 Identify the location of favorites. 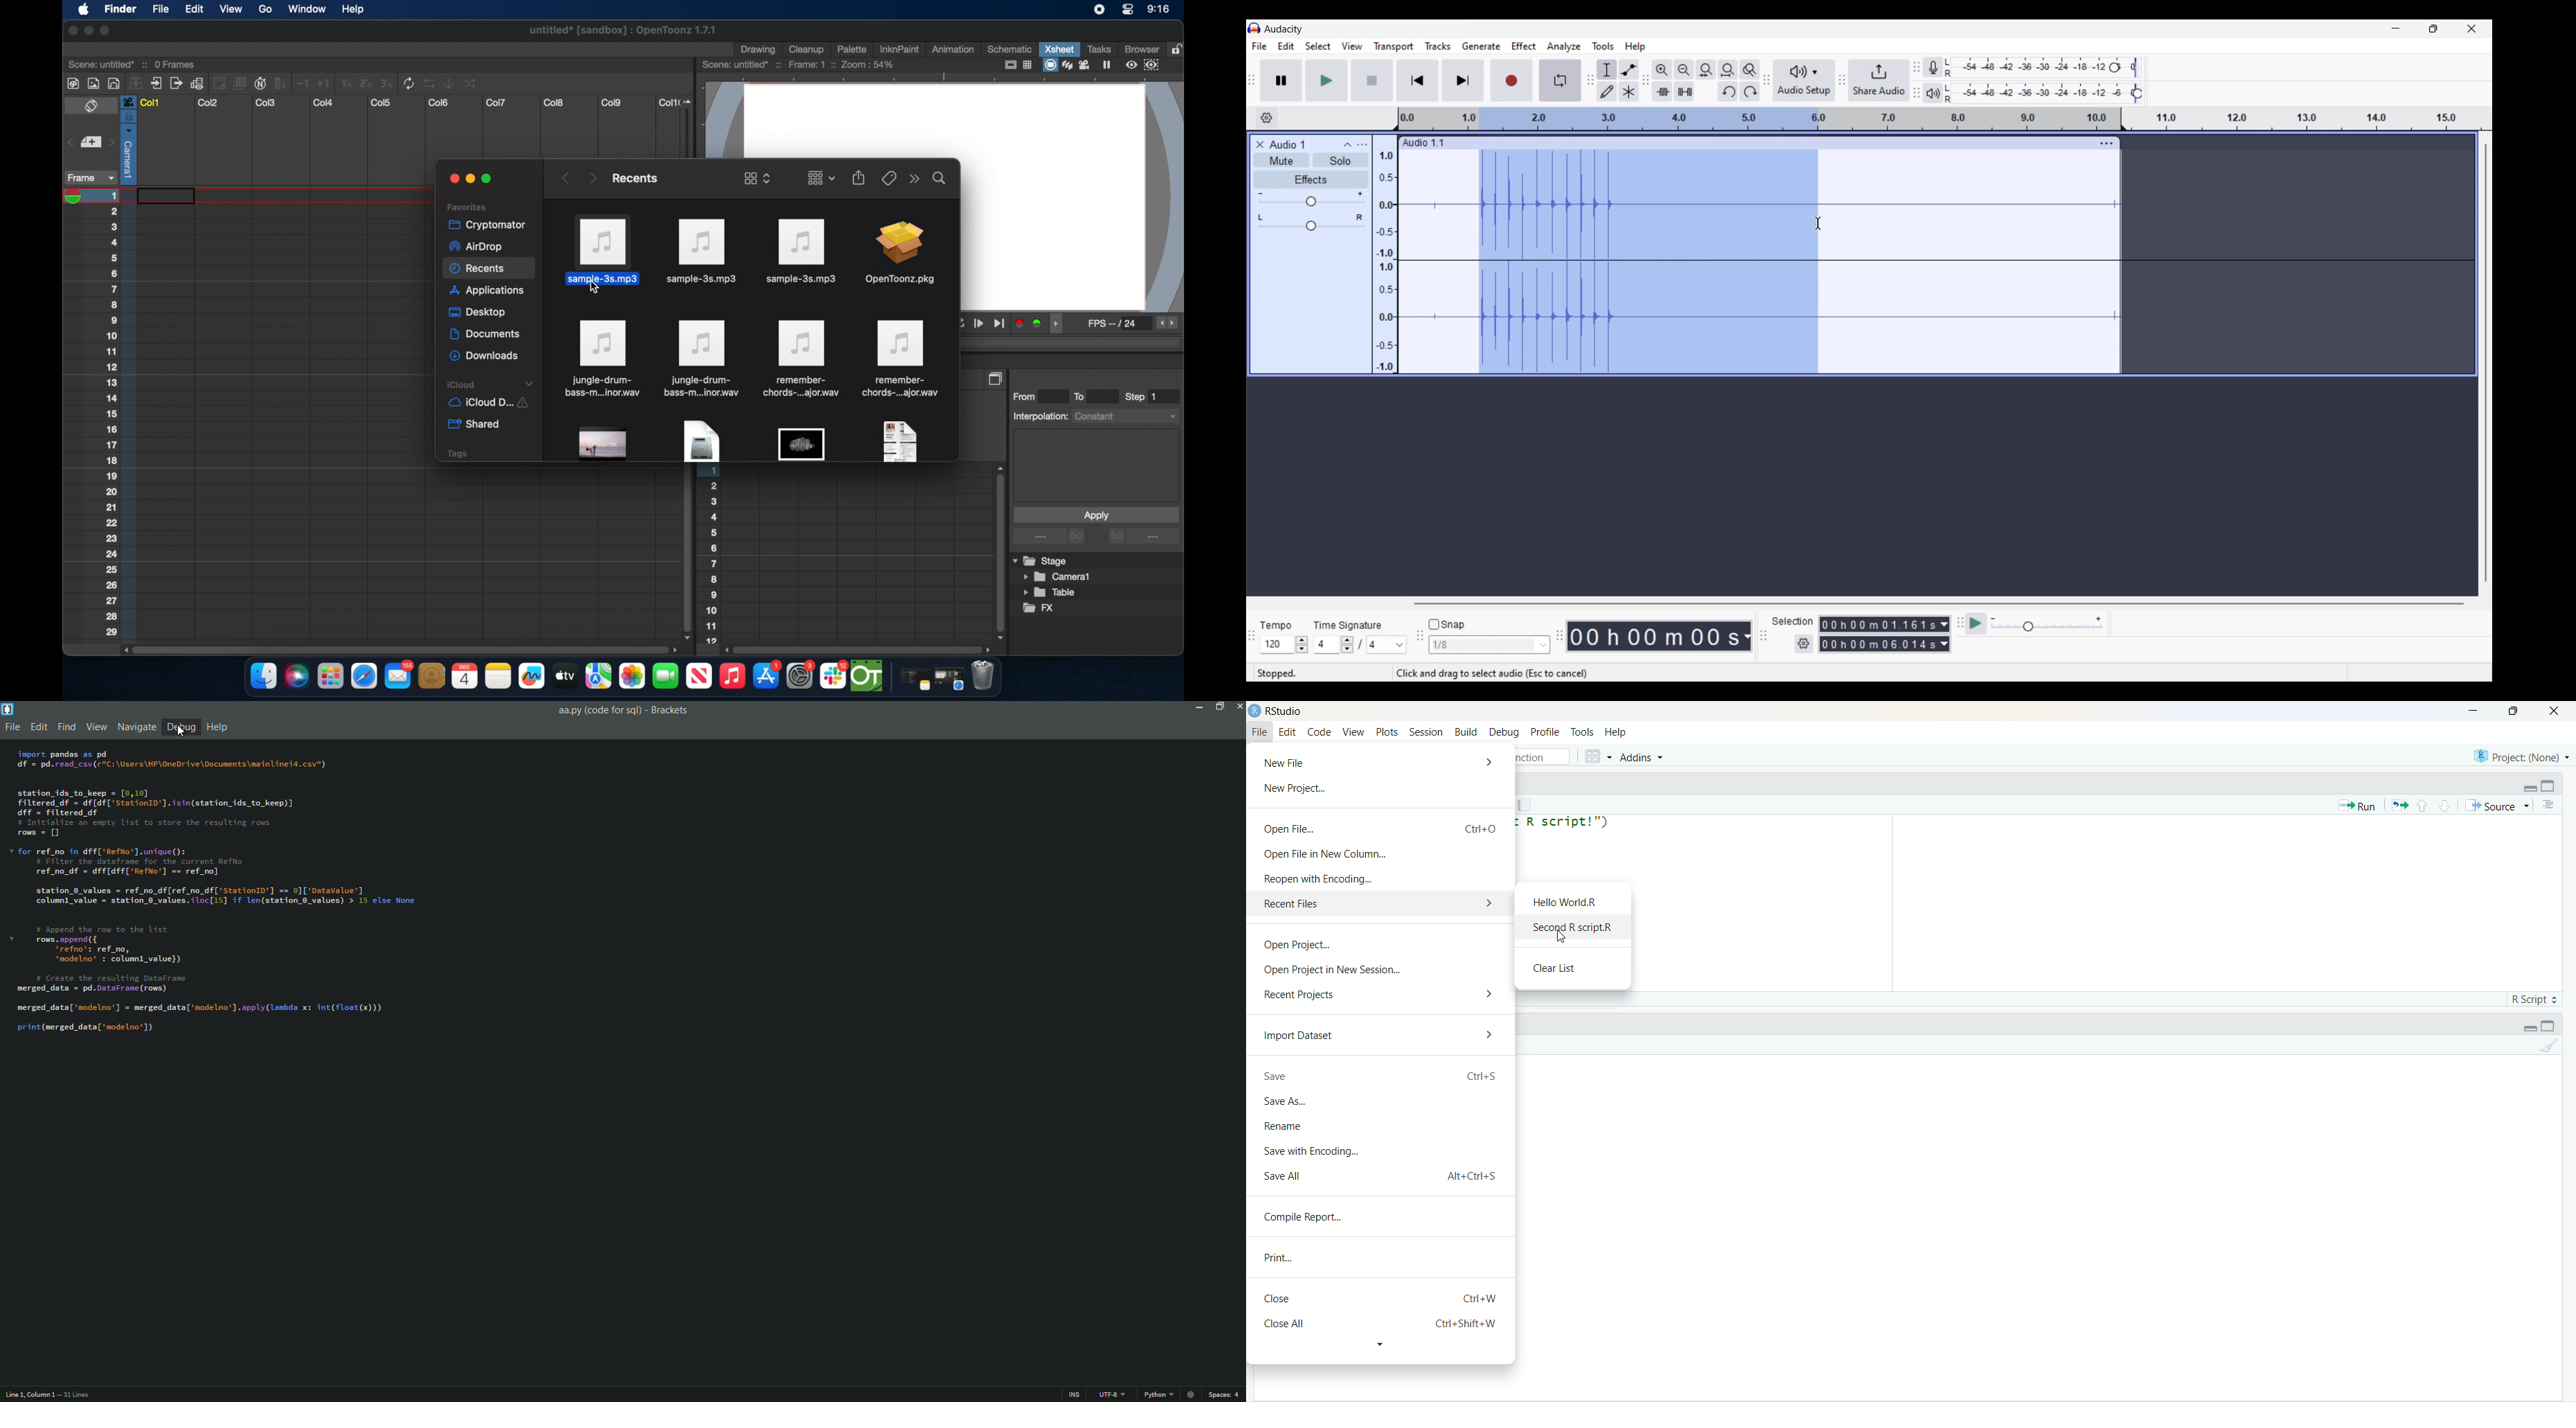
(467, 206).